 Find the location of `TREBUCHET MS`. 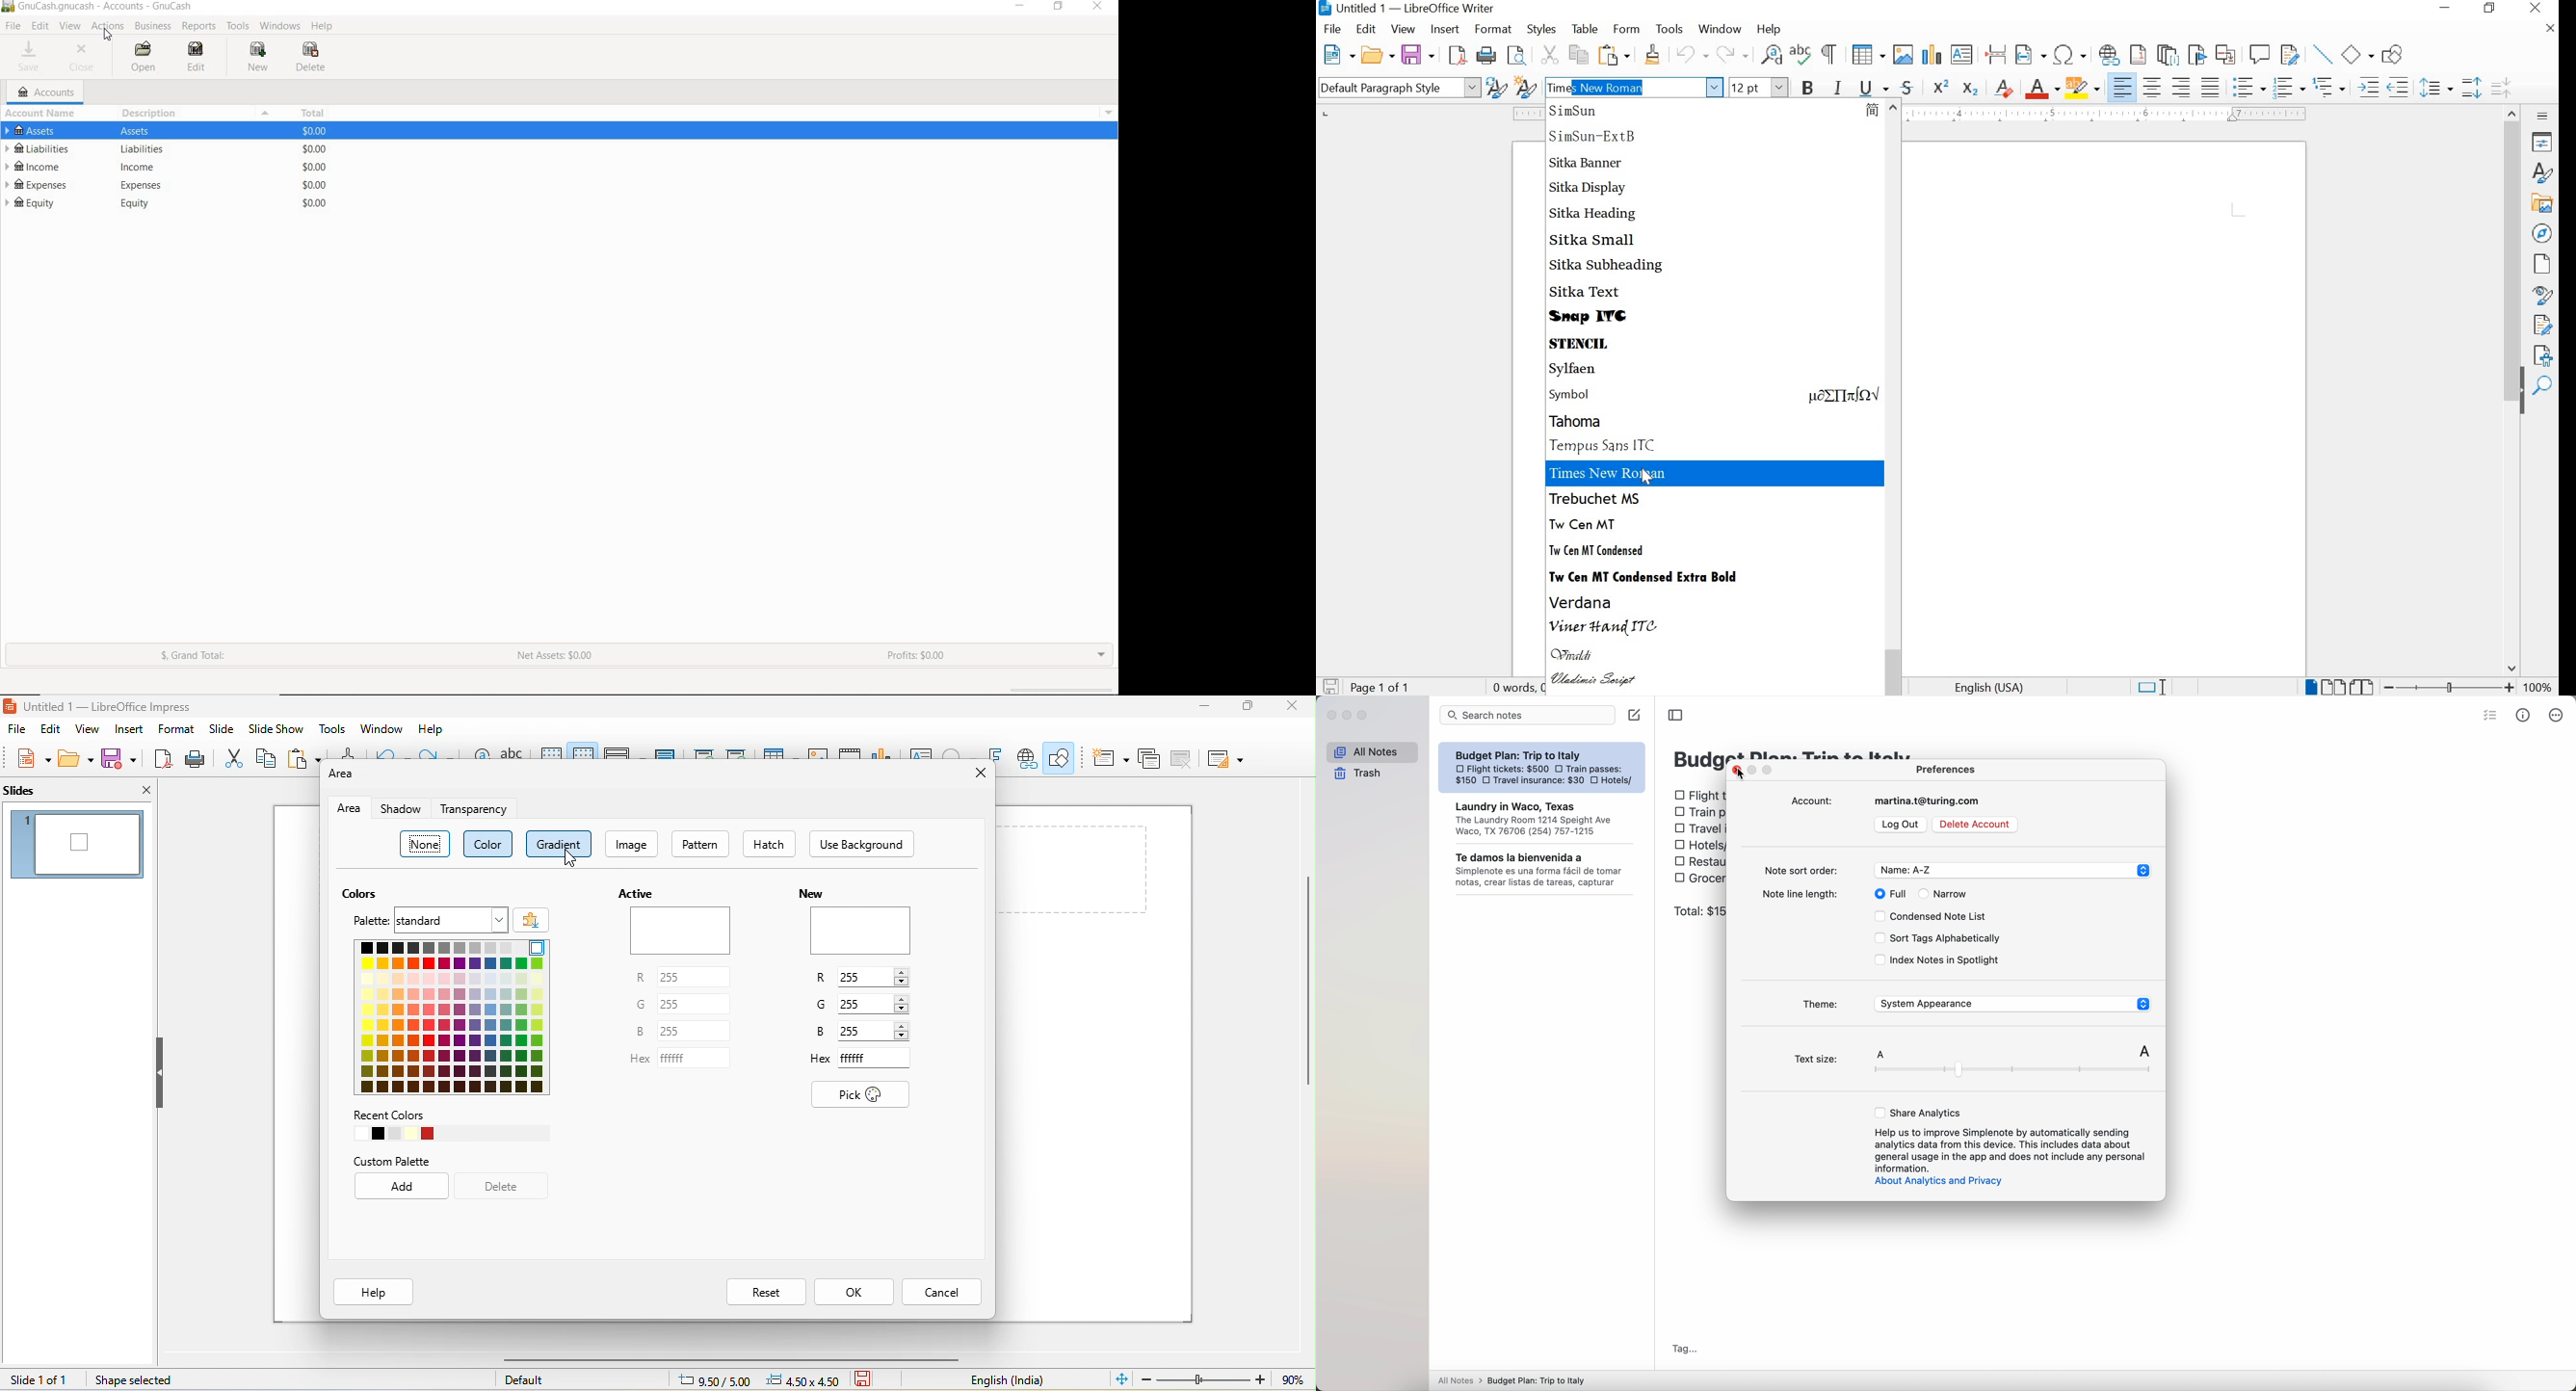

TREBUCHET MS is located at coordinates (1601, 499).